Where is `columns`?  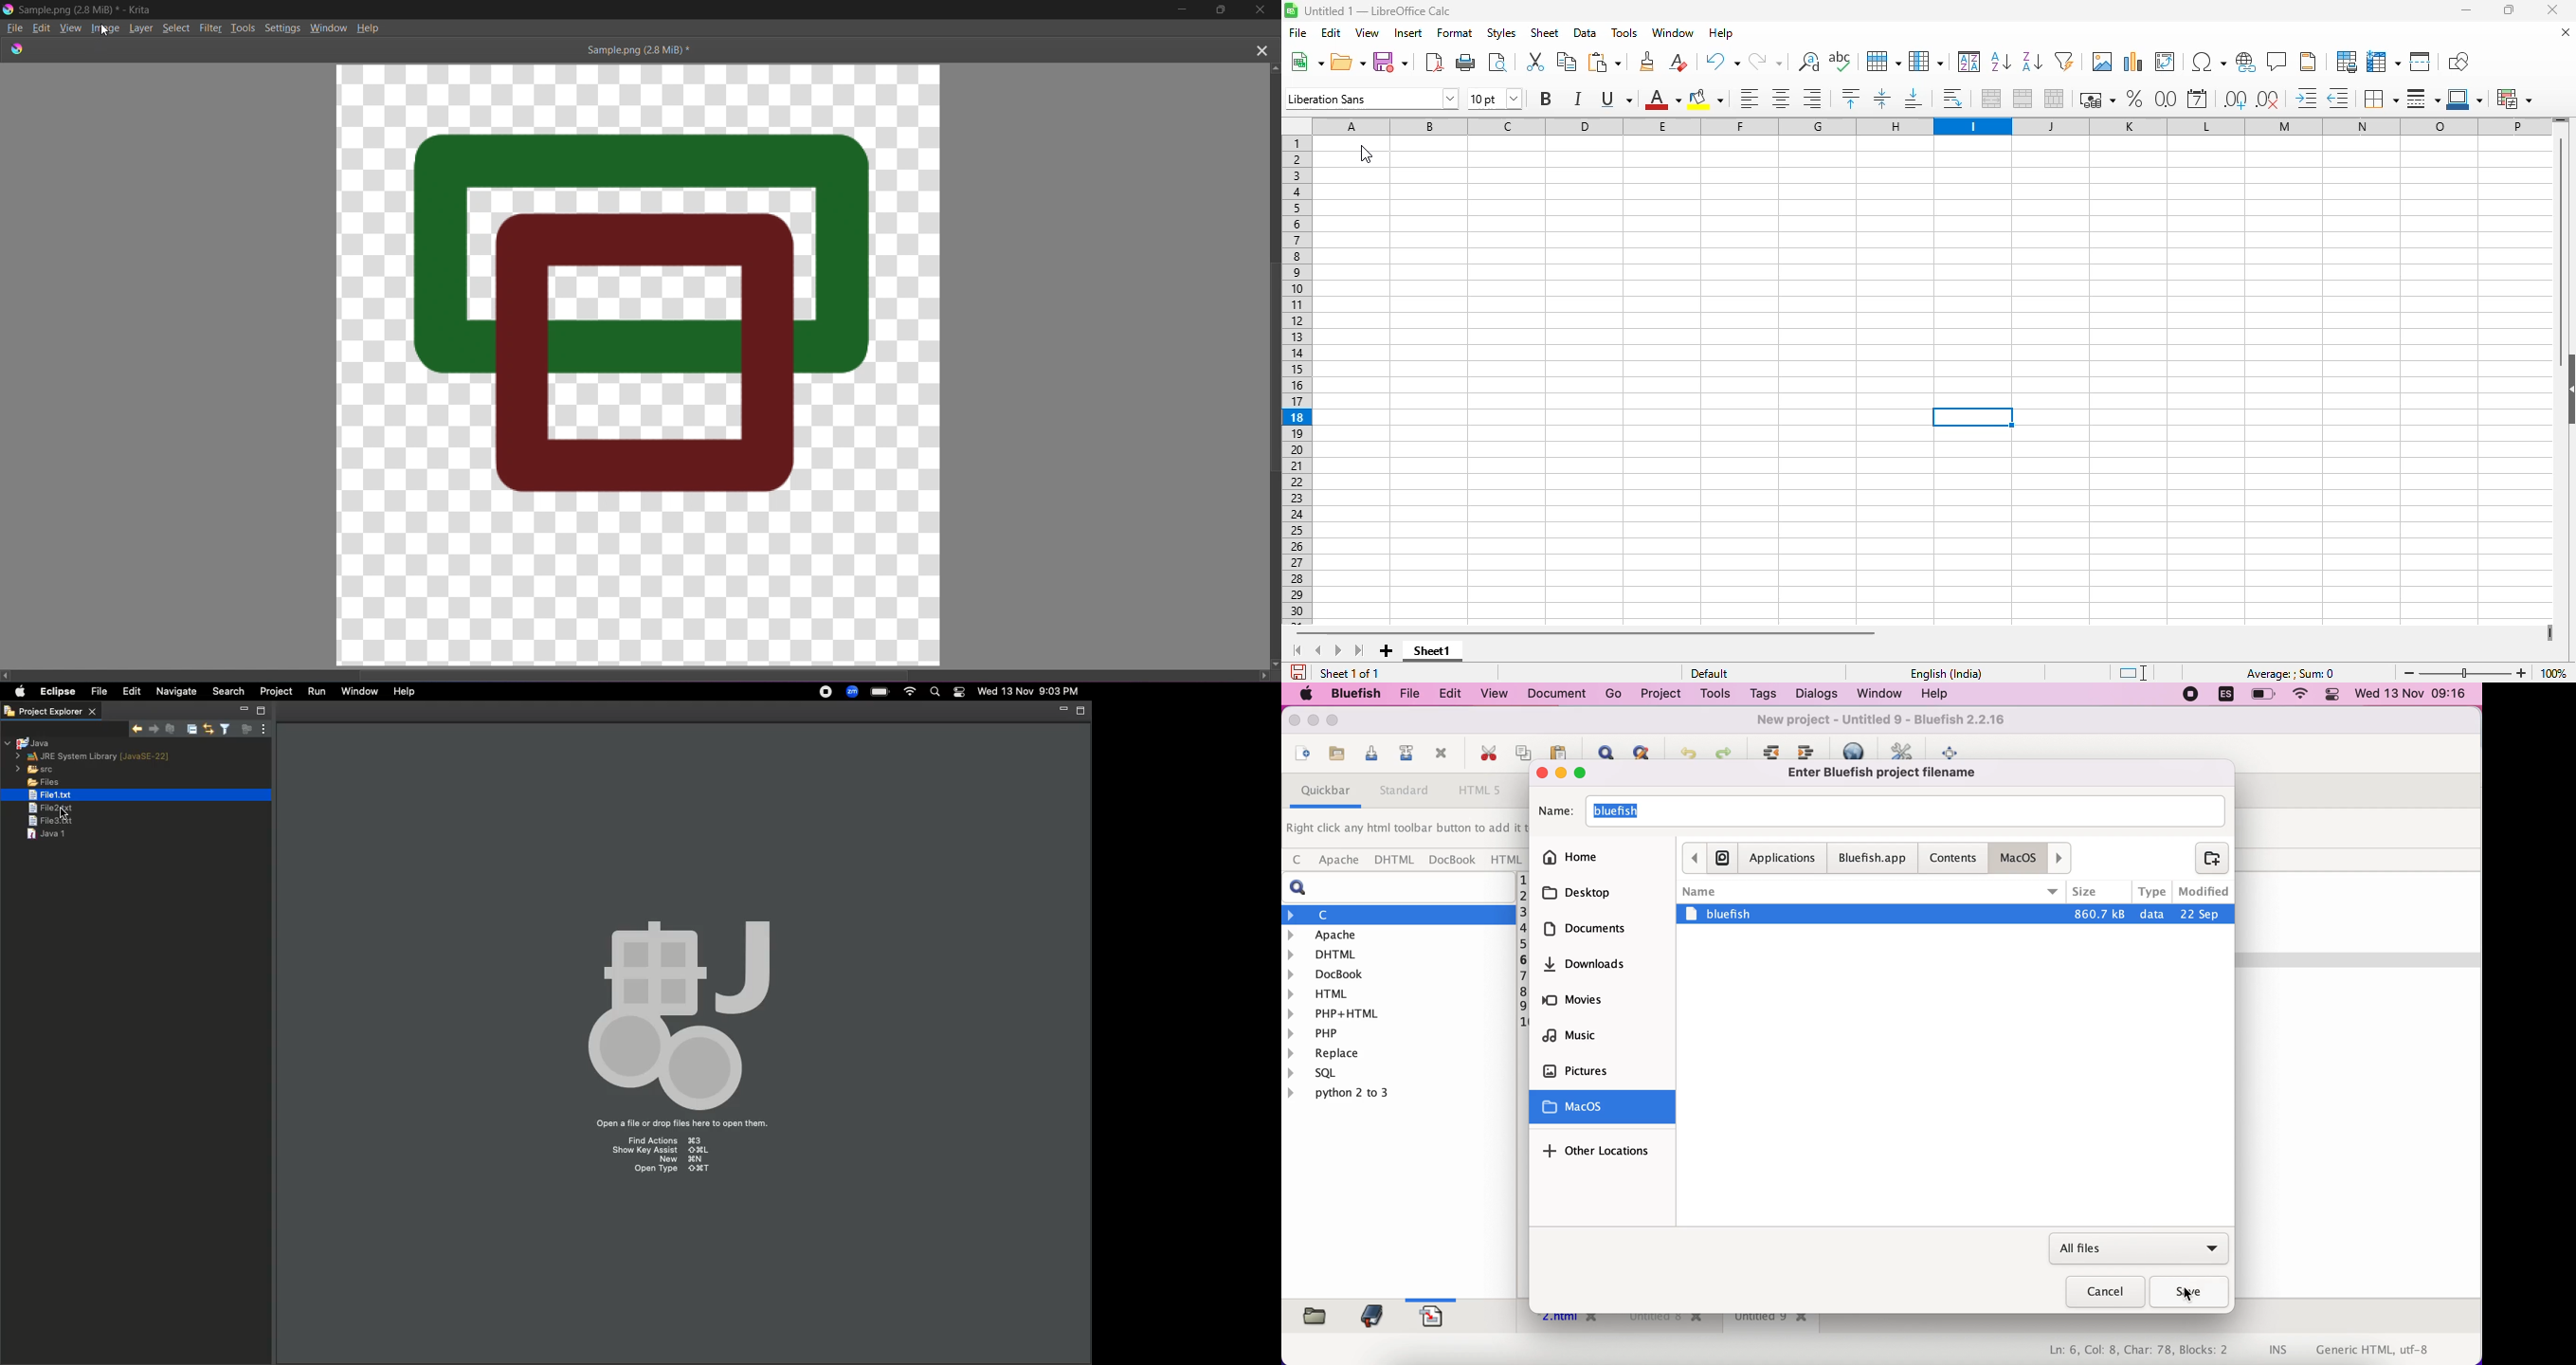 columns is located at coordinates (1931, 127).